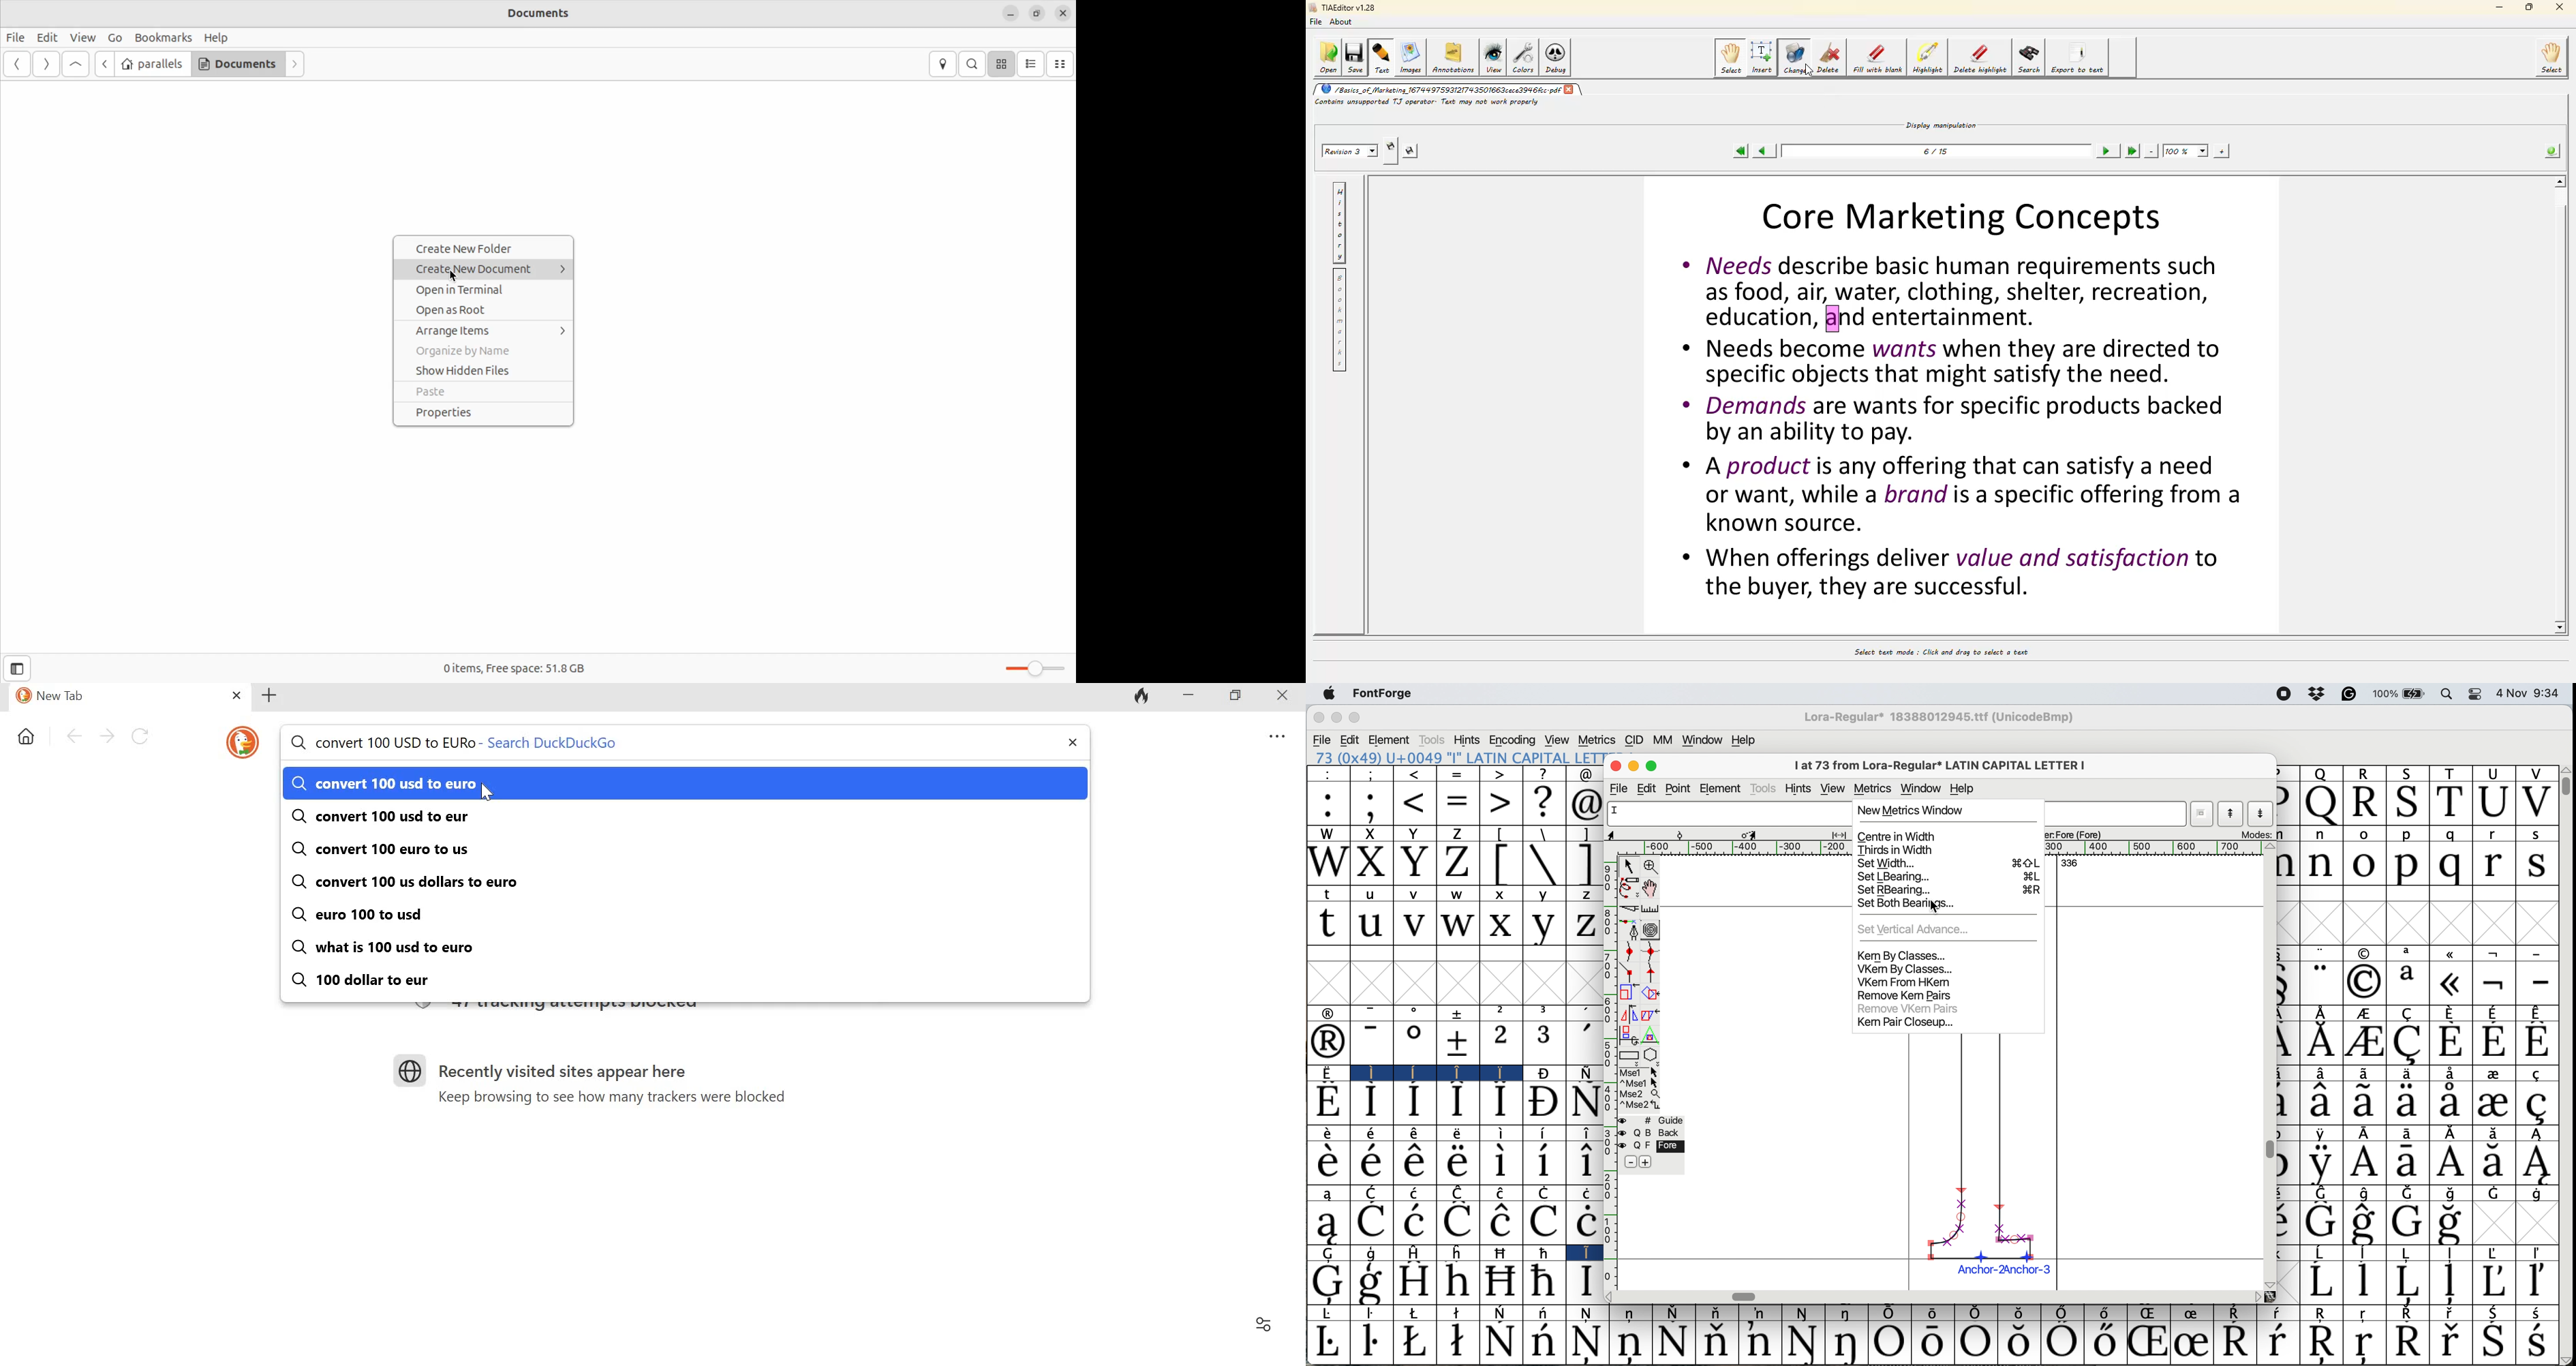  I want to click on Symbol, so click(1415, 1162).